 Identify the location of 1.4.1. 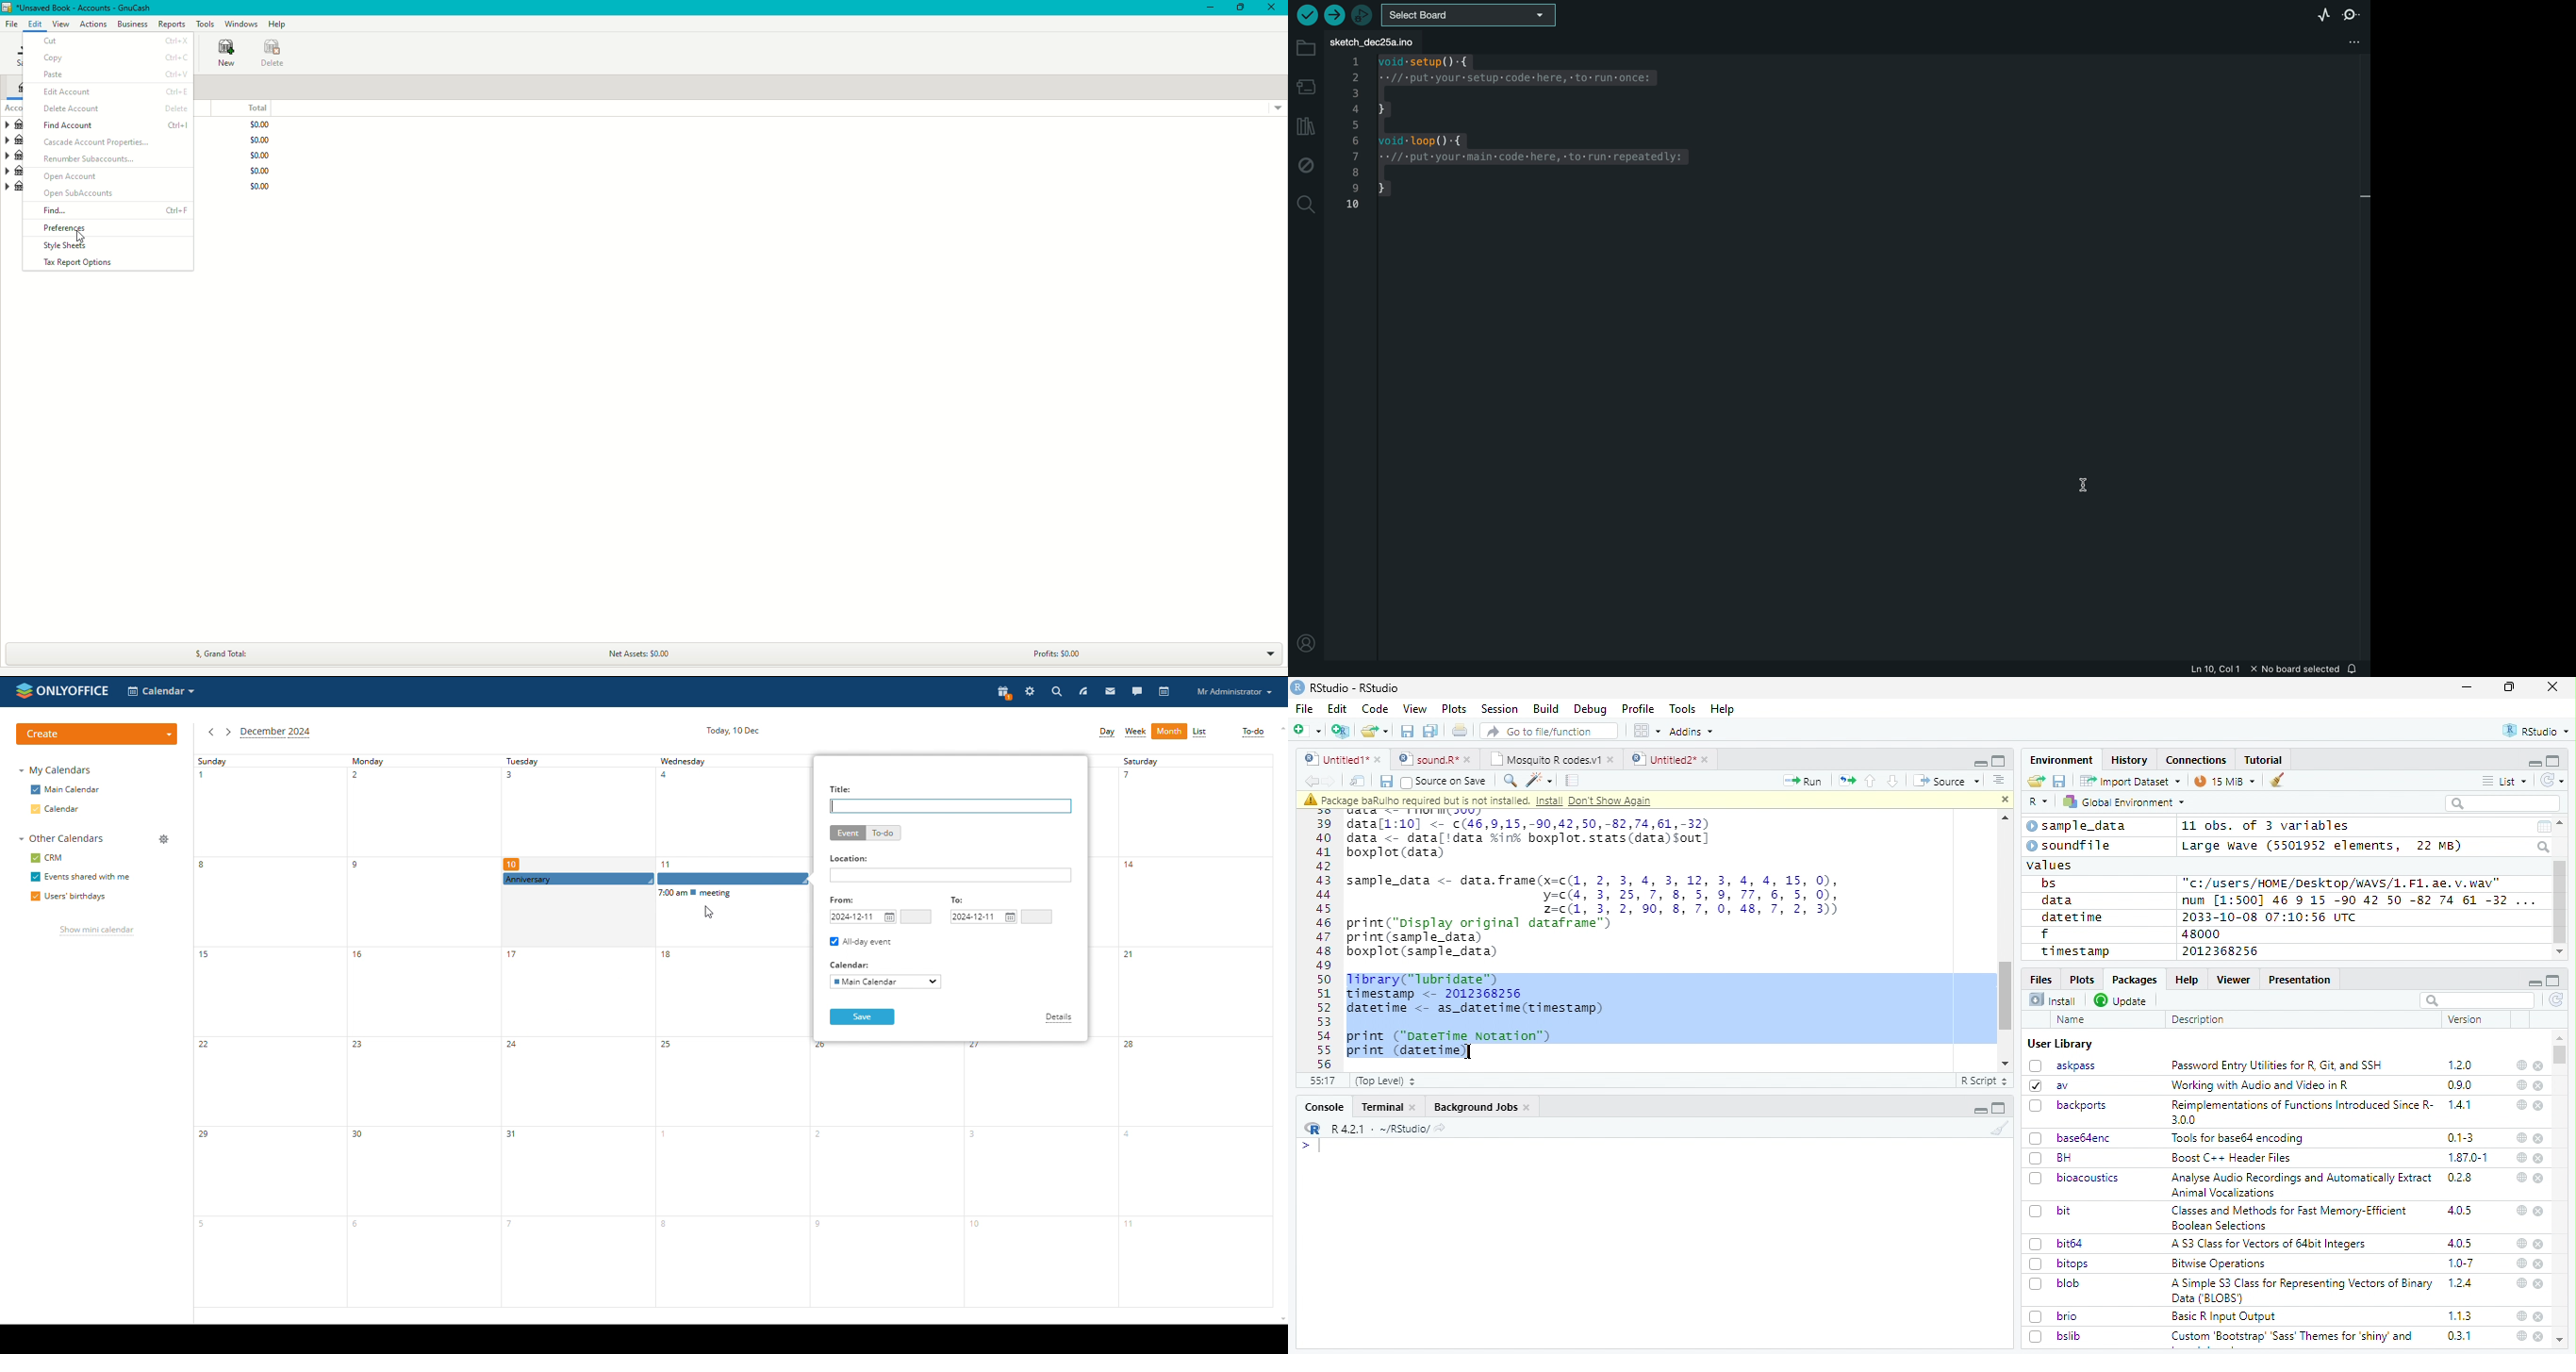
(2461, 1104).